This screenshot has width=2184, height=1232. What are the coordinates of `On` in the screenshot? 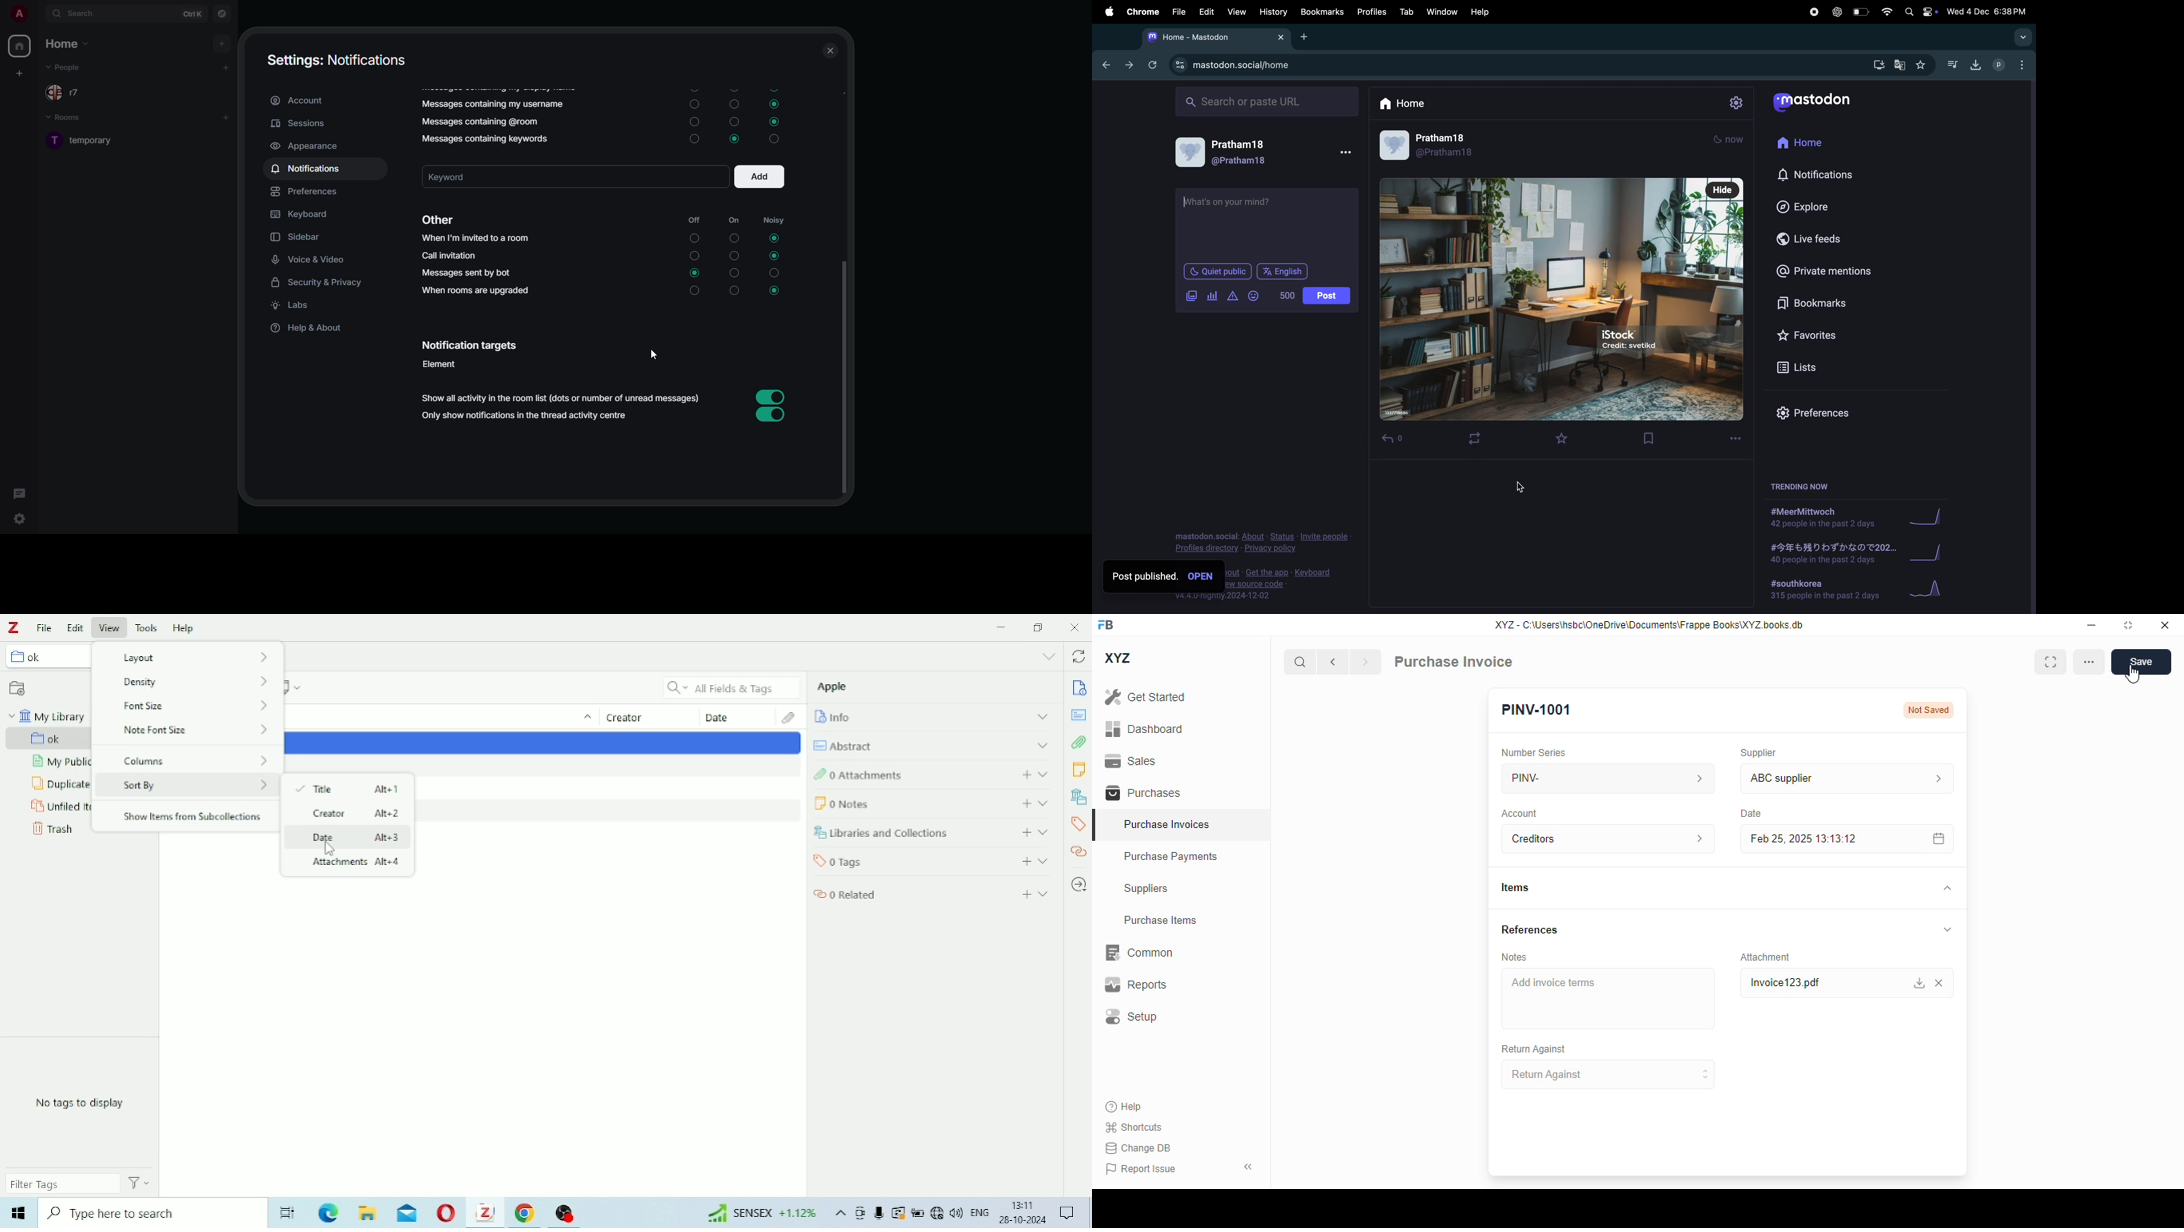 It's located at (733, 239).